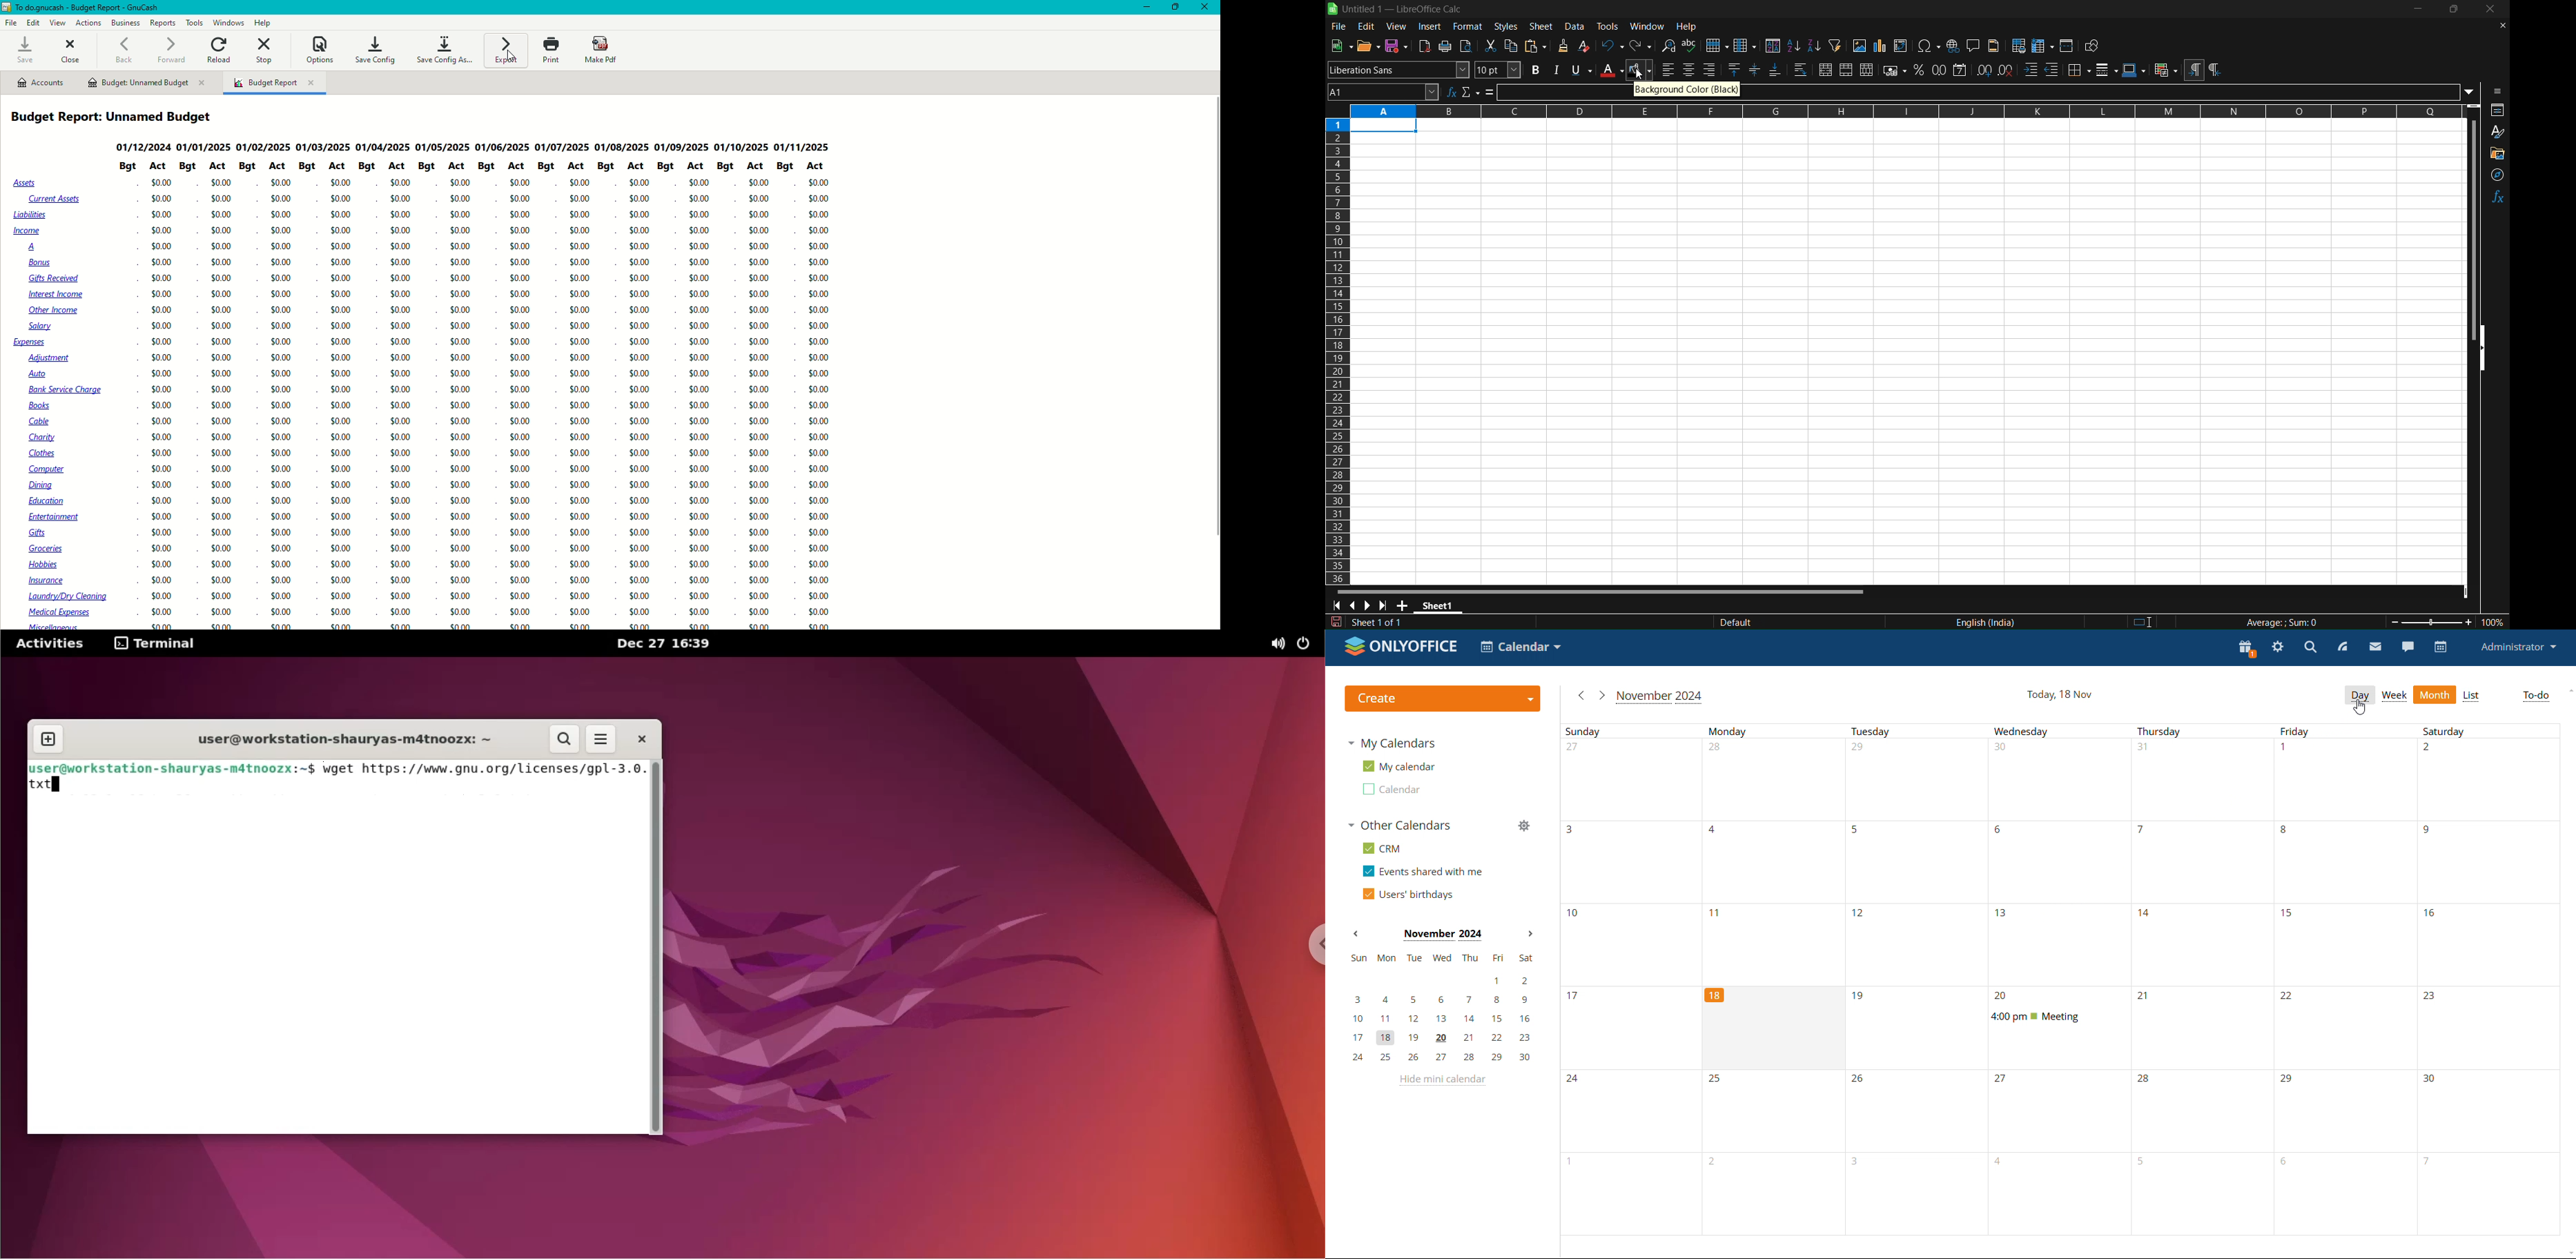 The width and height of the screenshot is (2576, 1260). I want to click on $0.00, so click(521, 340).